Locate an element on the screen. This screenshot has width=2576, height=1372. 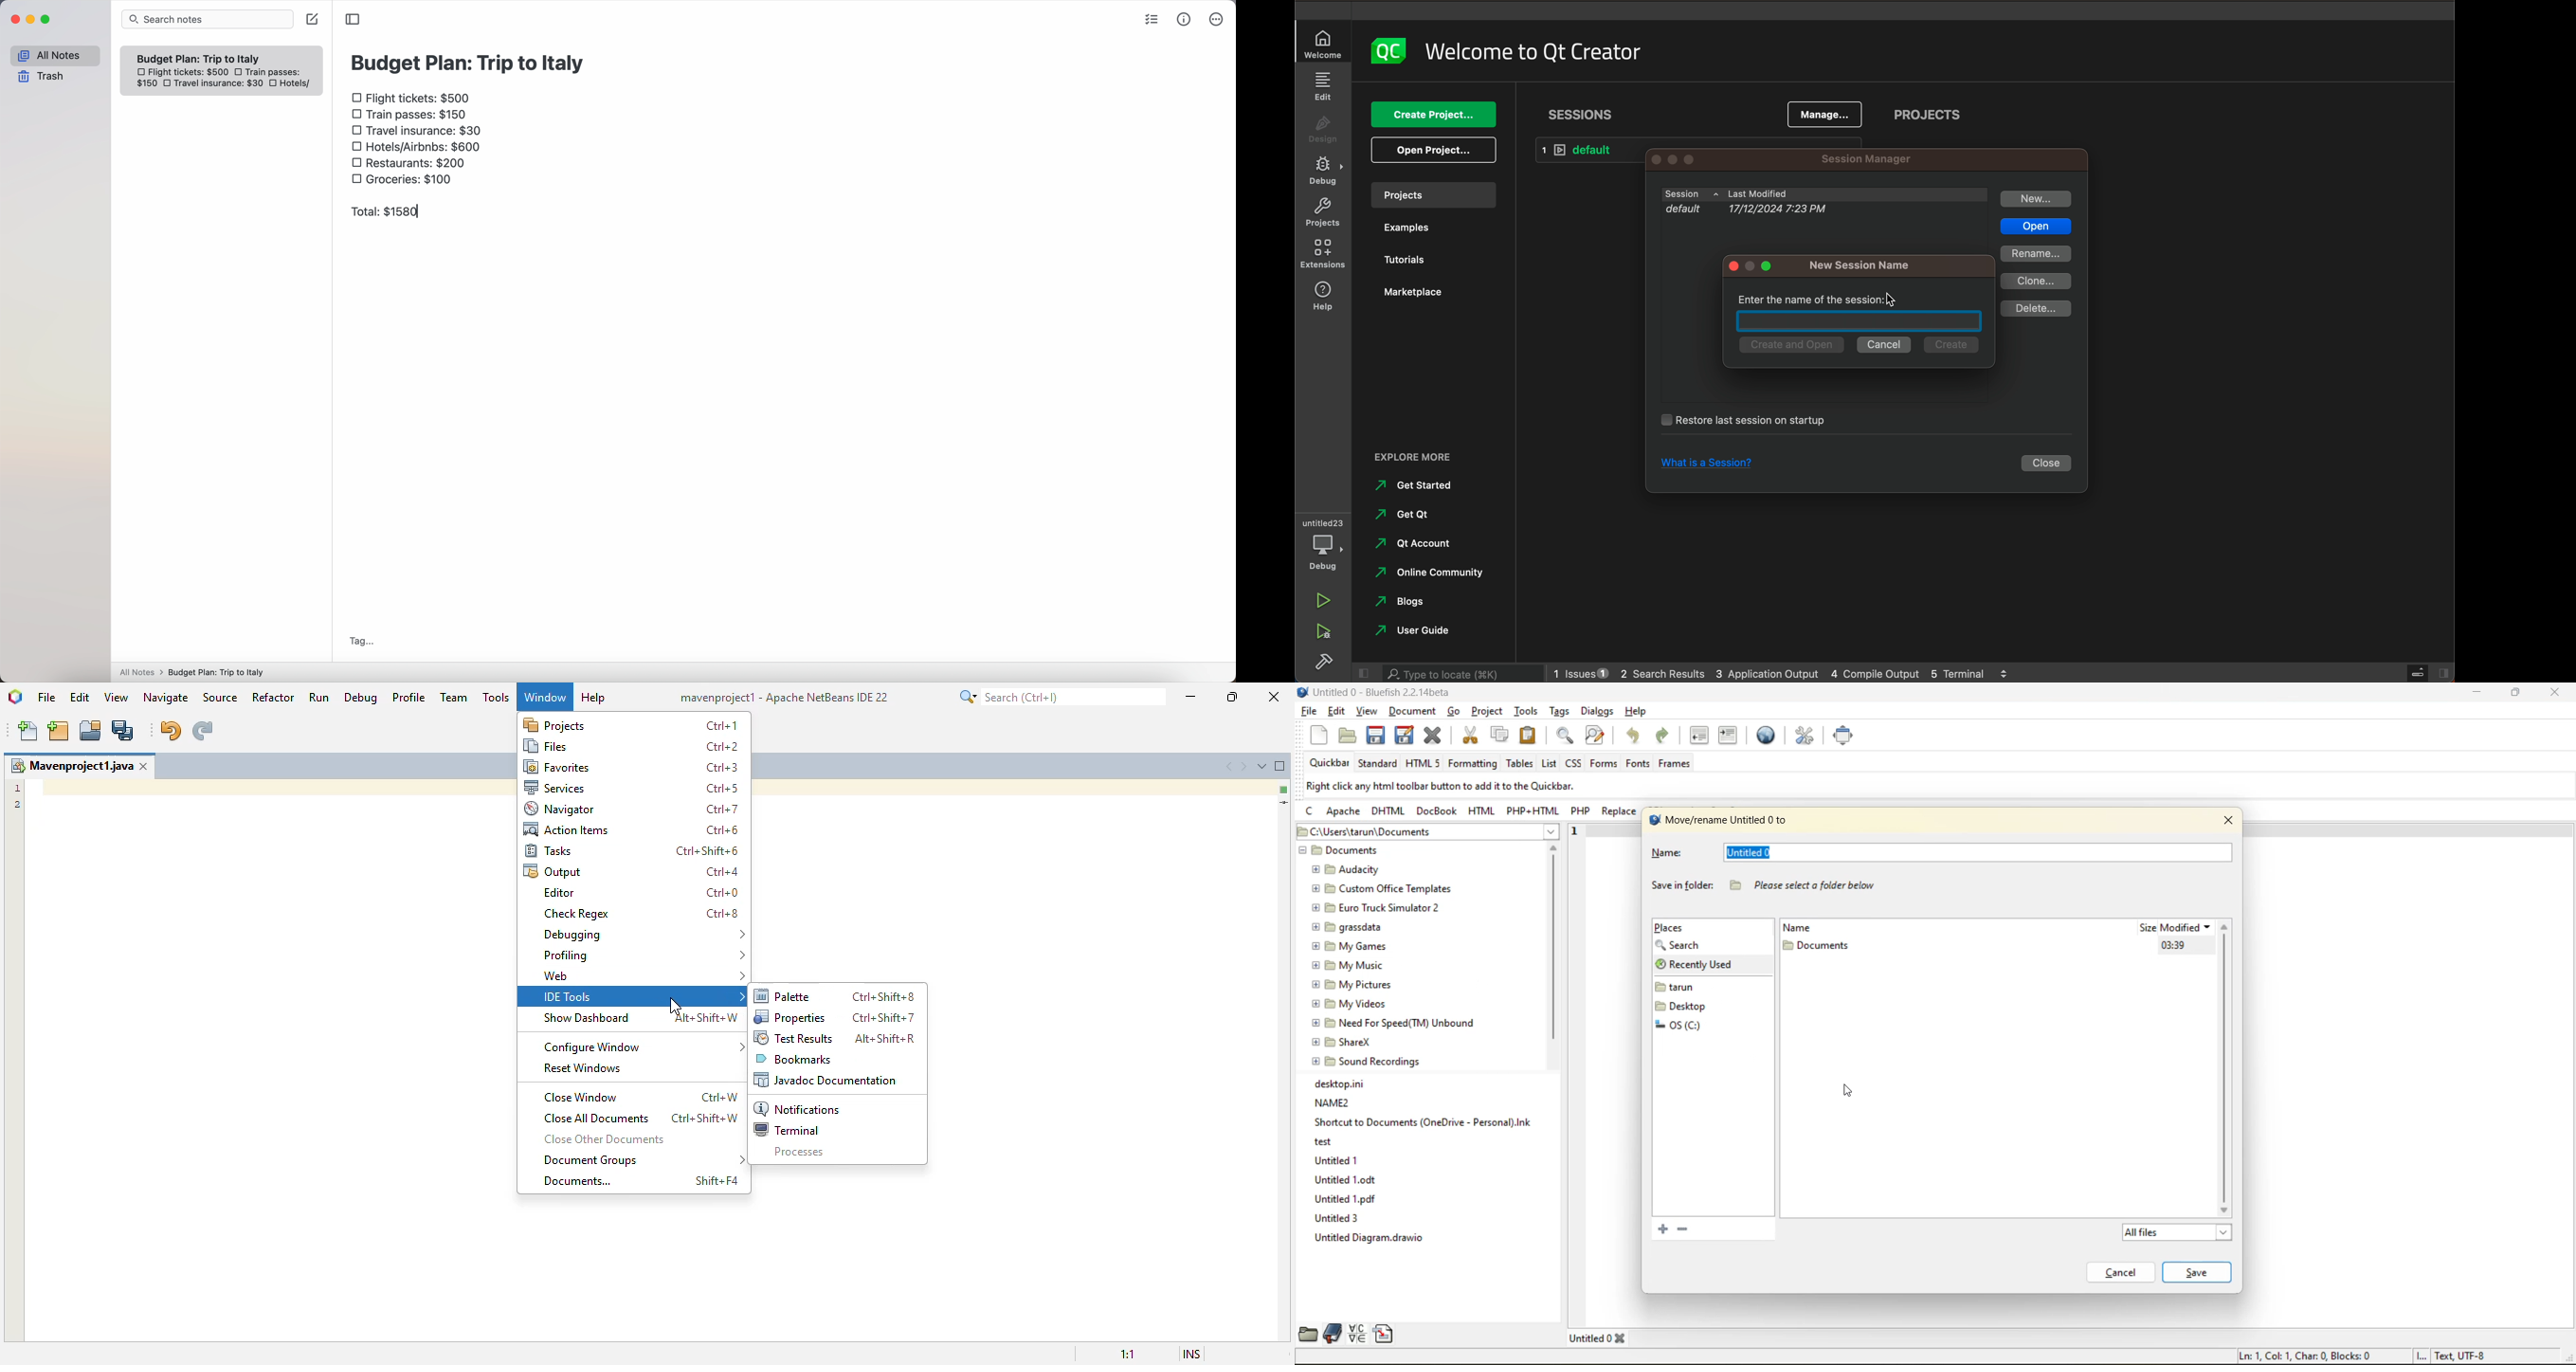
budget plan: trip to Italy is located at coordinates (470, 61).